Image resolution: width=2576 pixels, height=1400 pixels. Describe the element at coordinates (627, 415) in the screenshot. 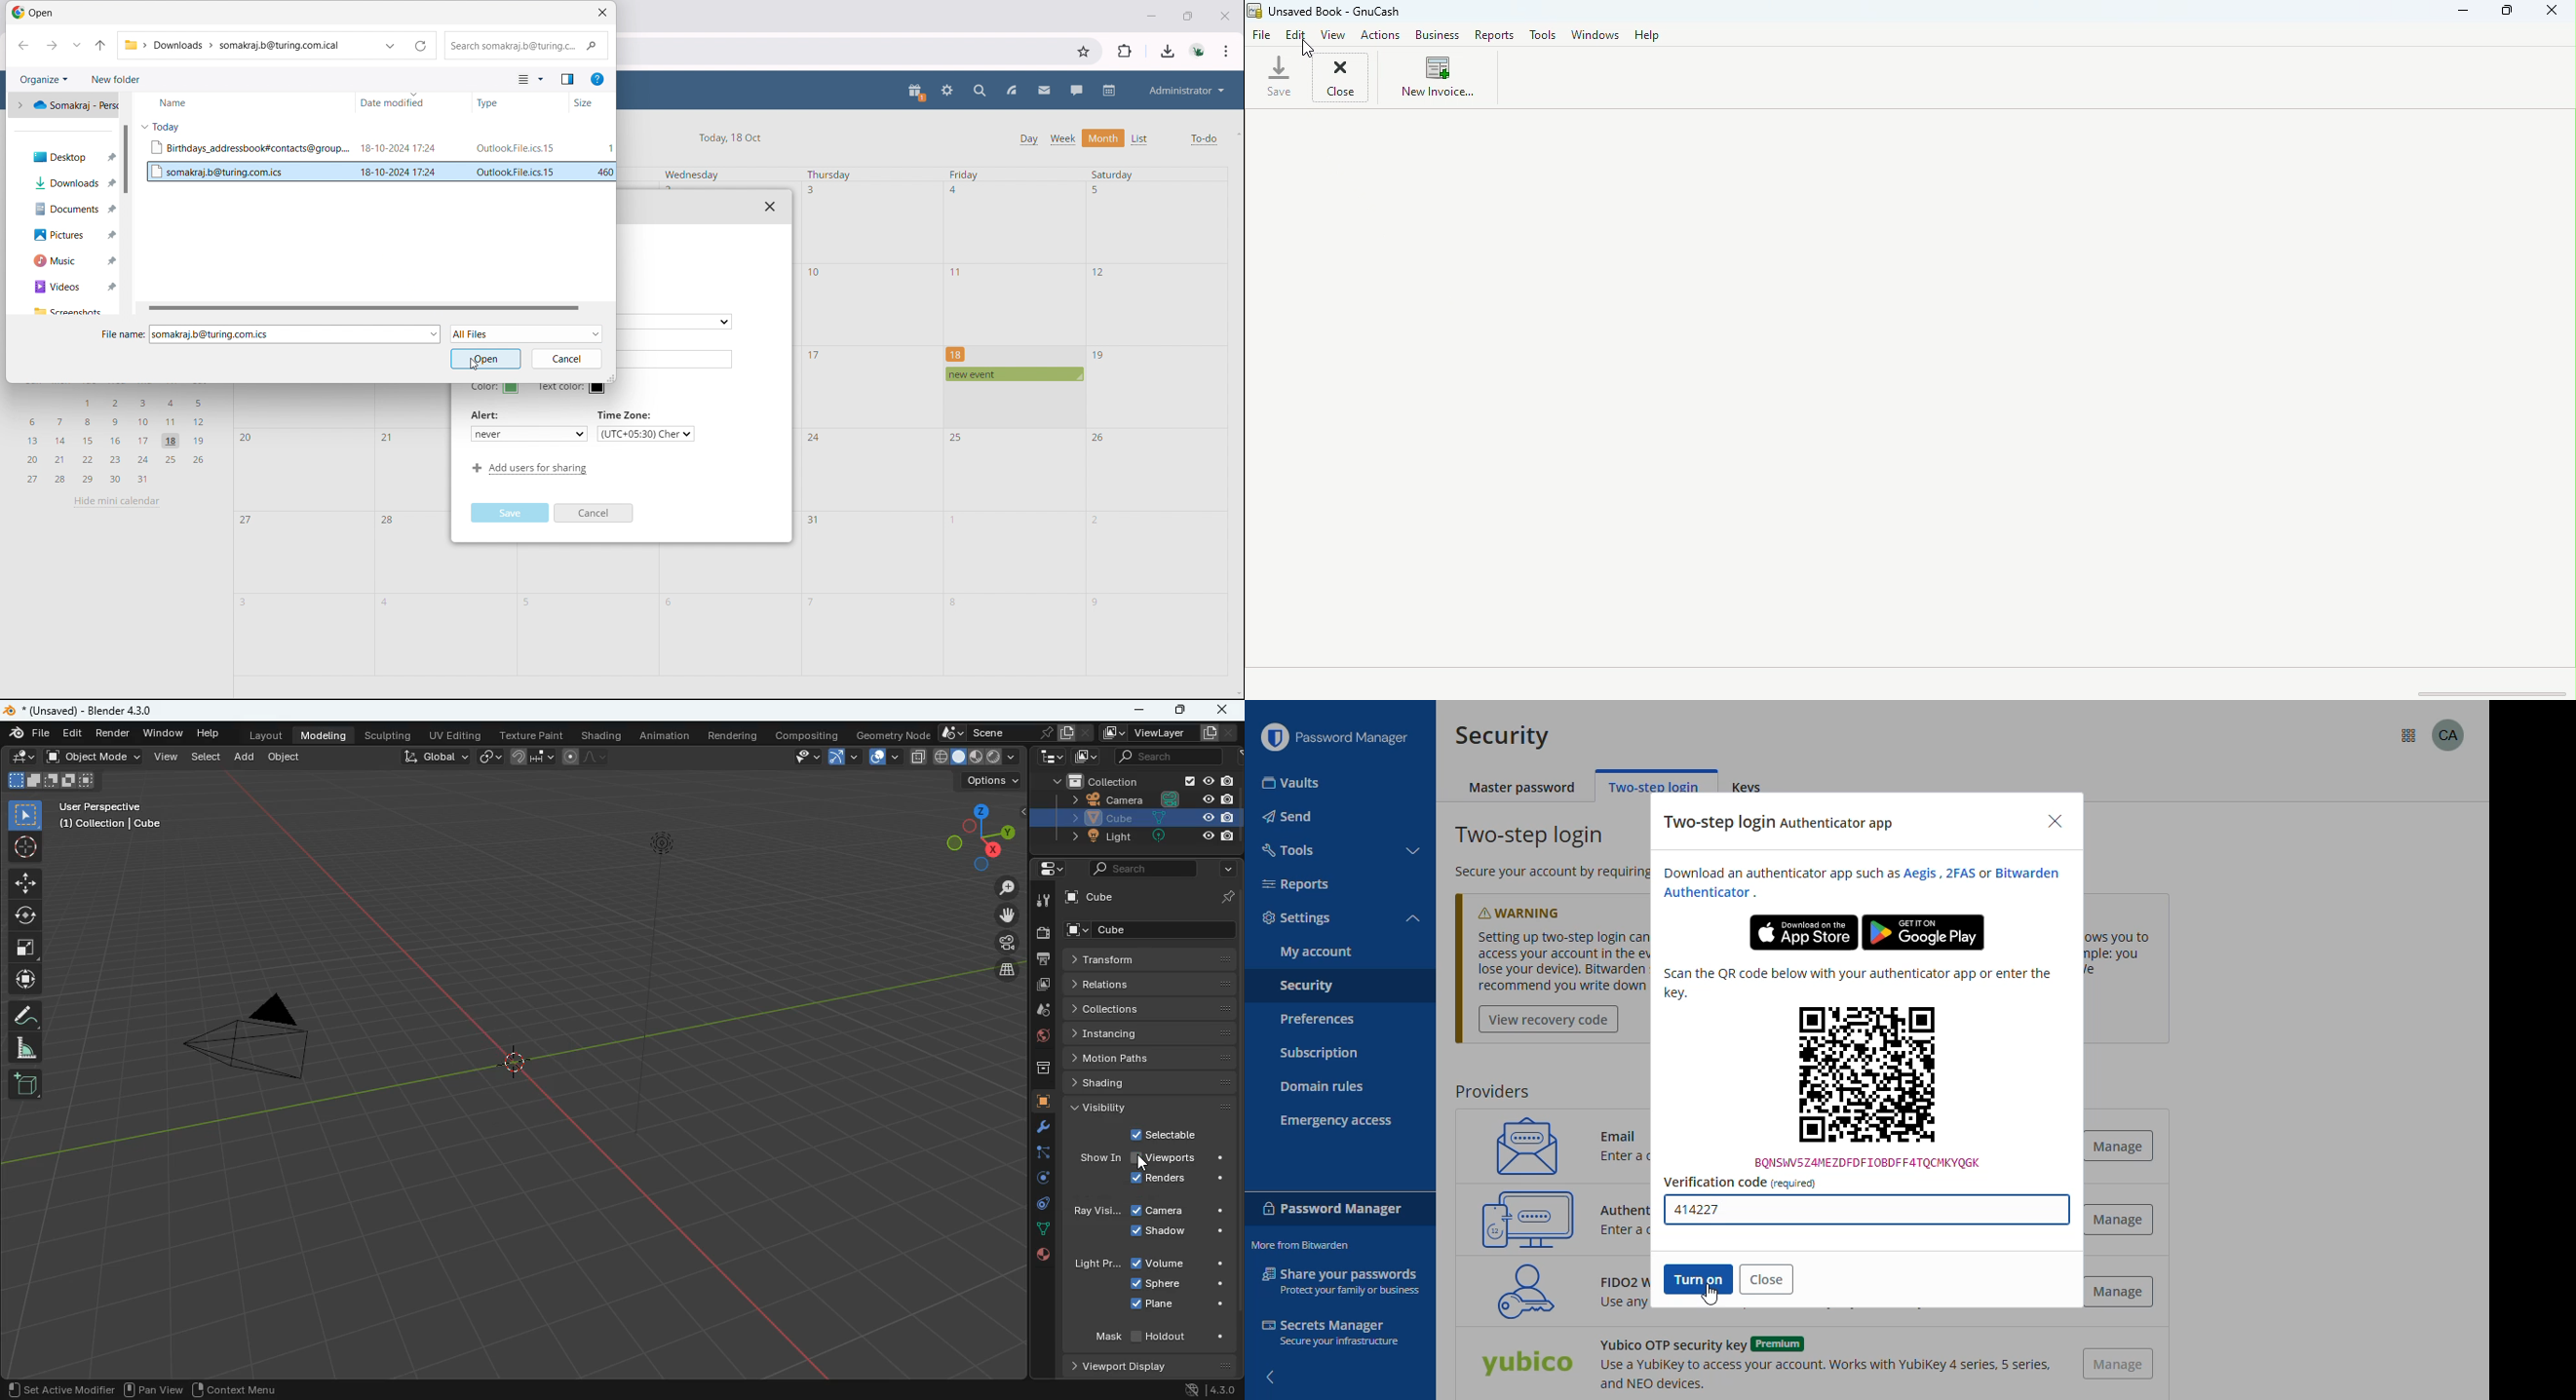

I see `Time Zone:` at that location.